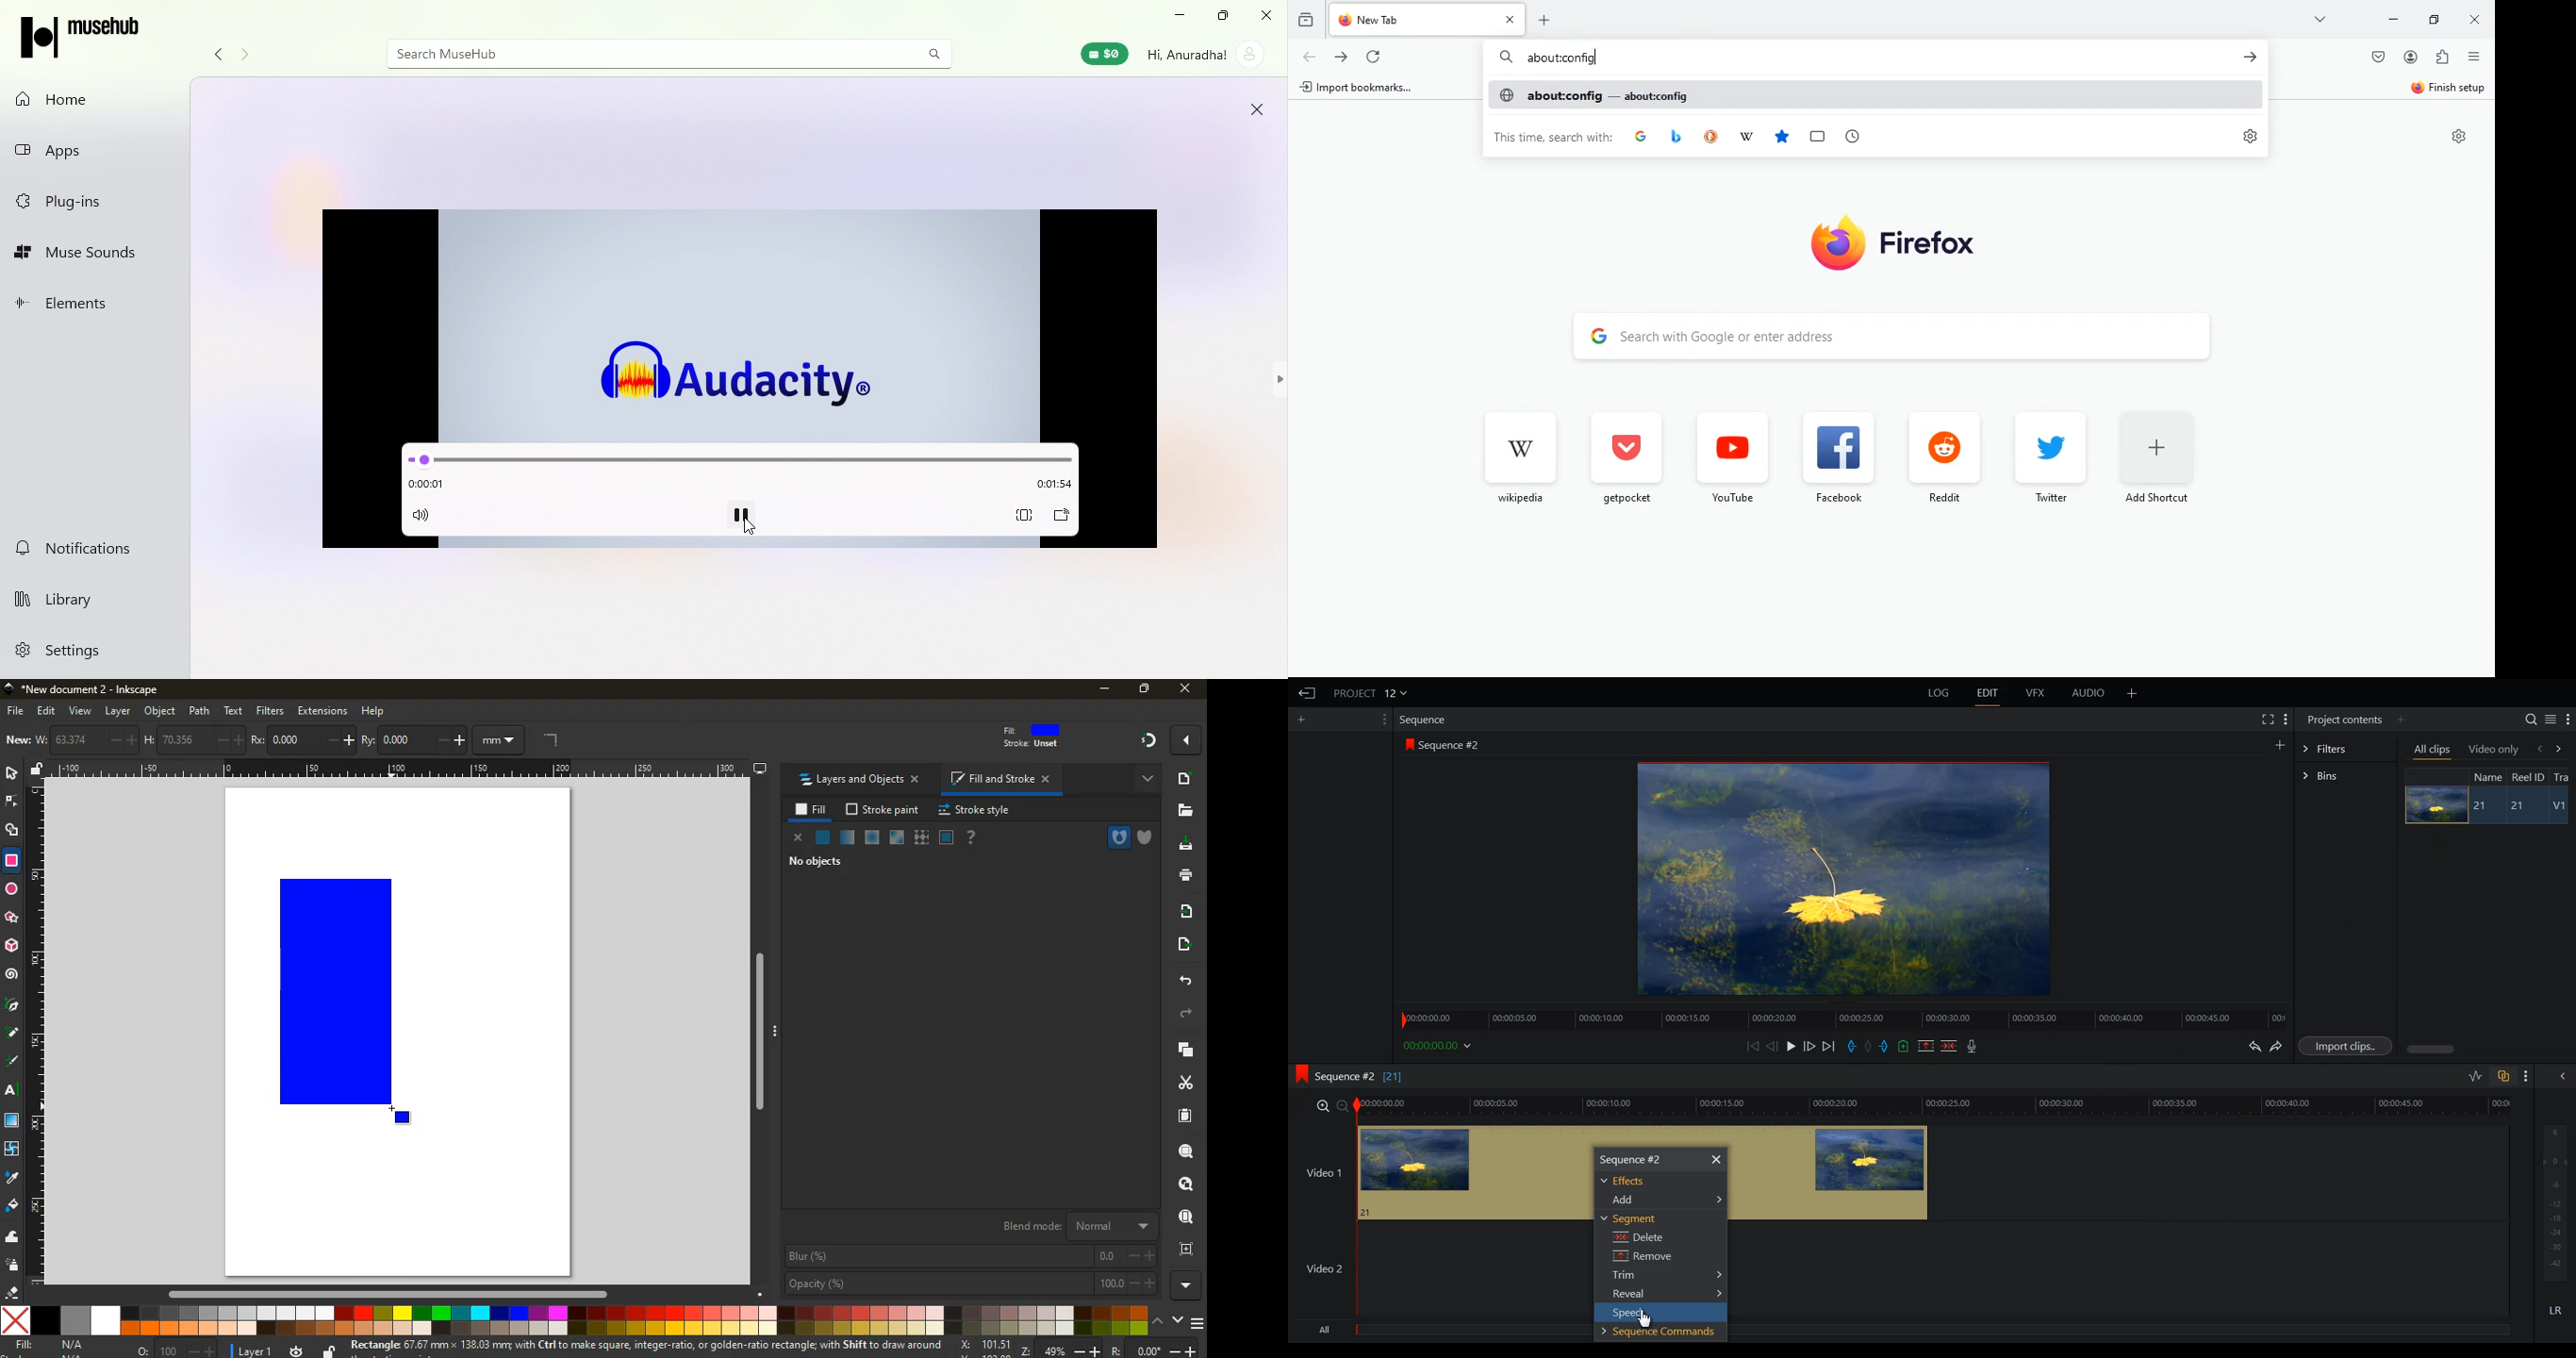 The image size is (2576, 1372). I want to click on Image, so click(2432, 804).